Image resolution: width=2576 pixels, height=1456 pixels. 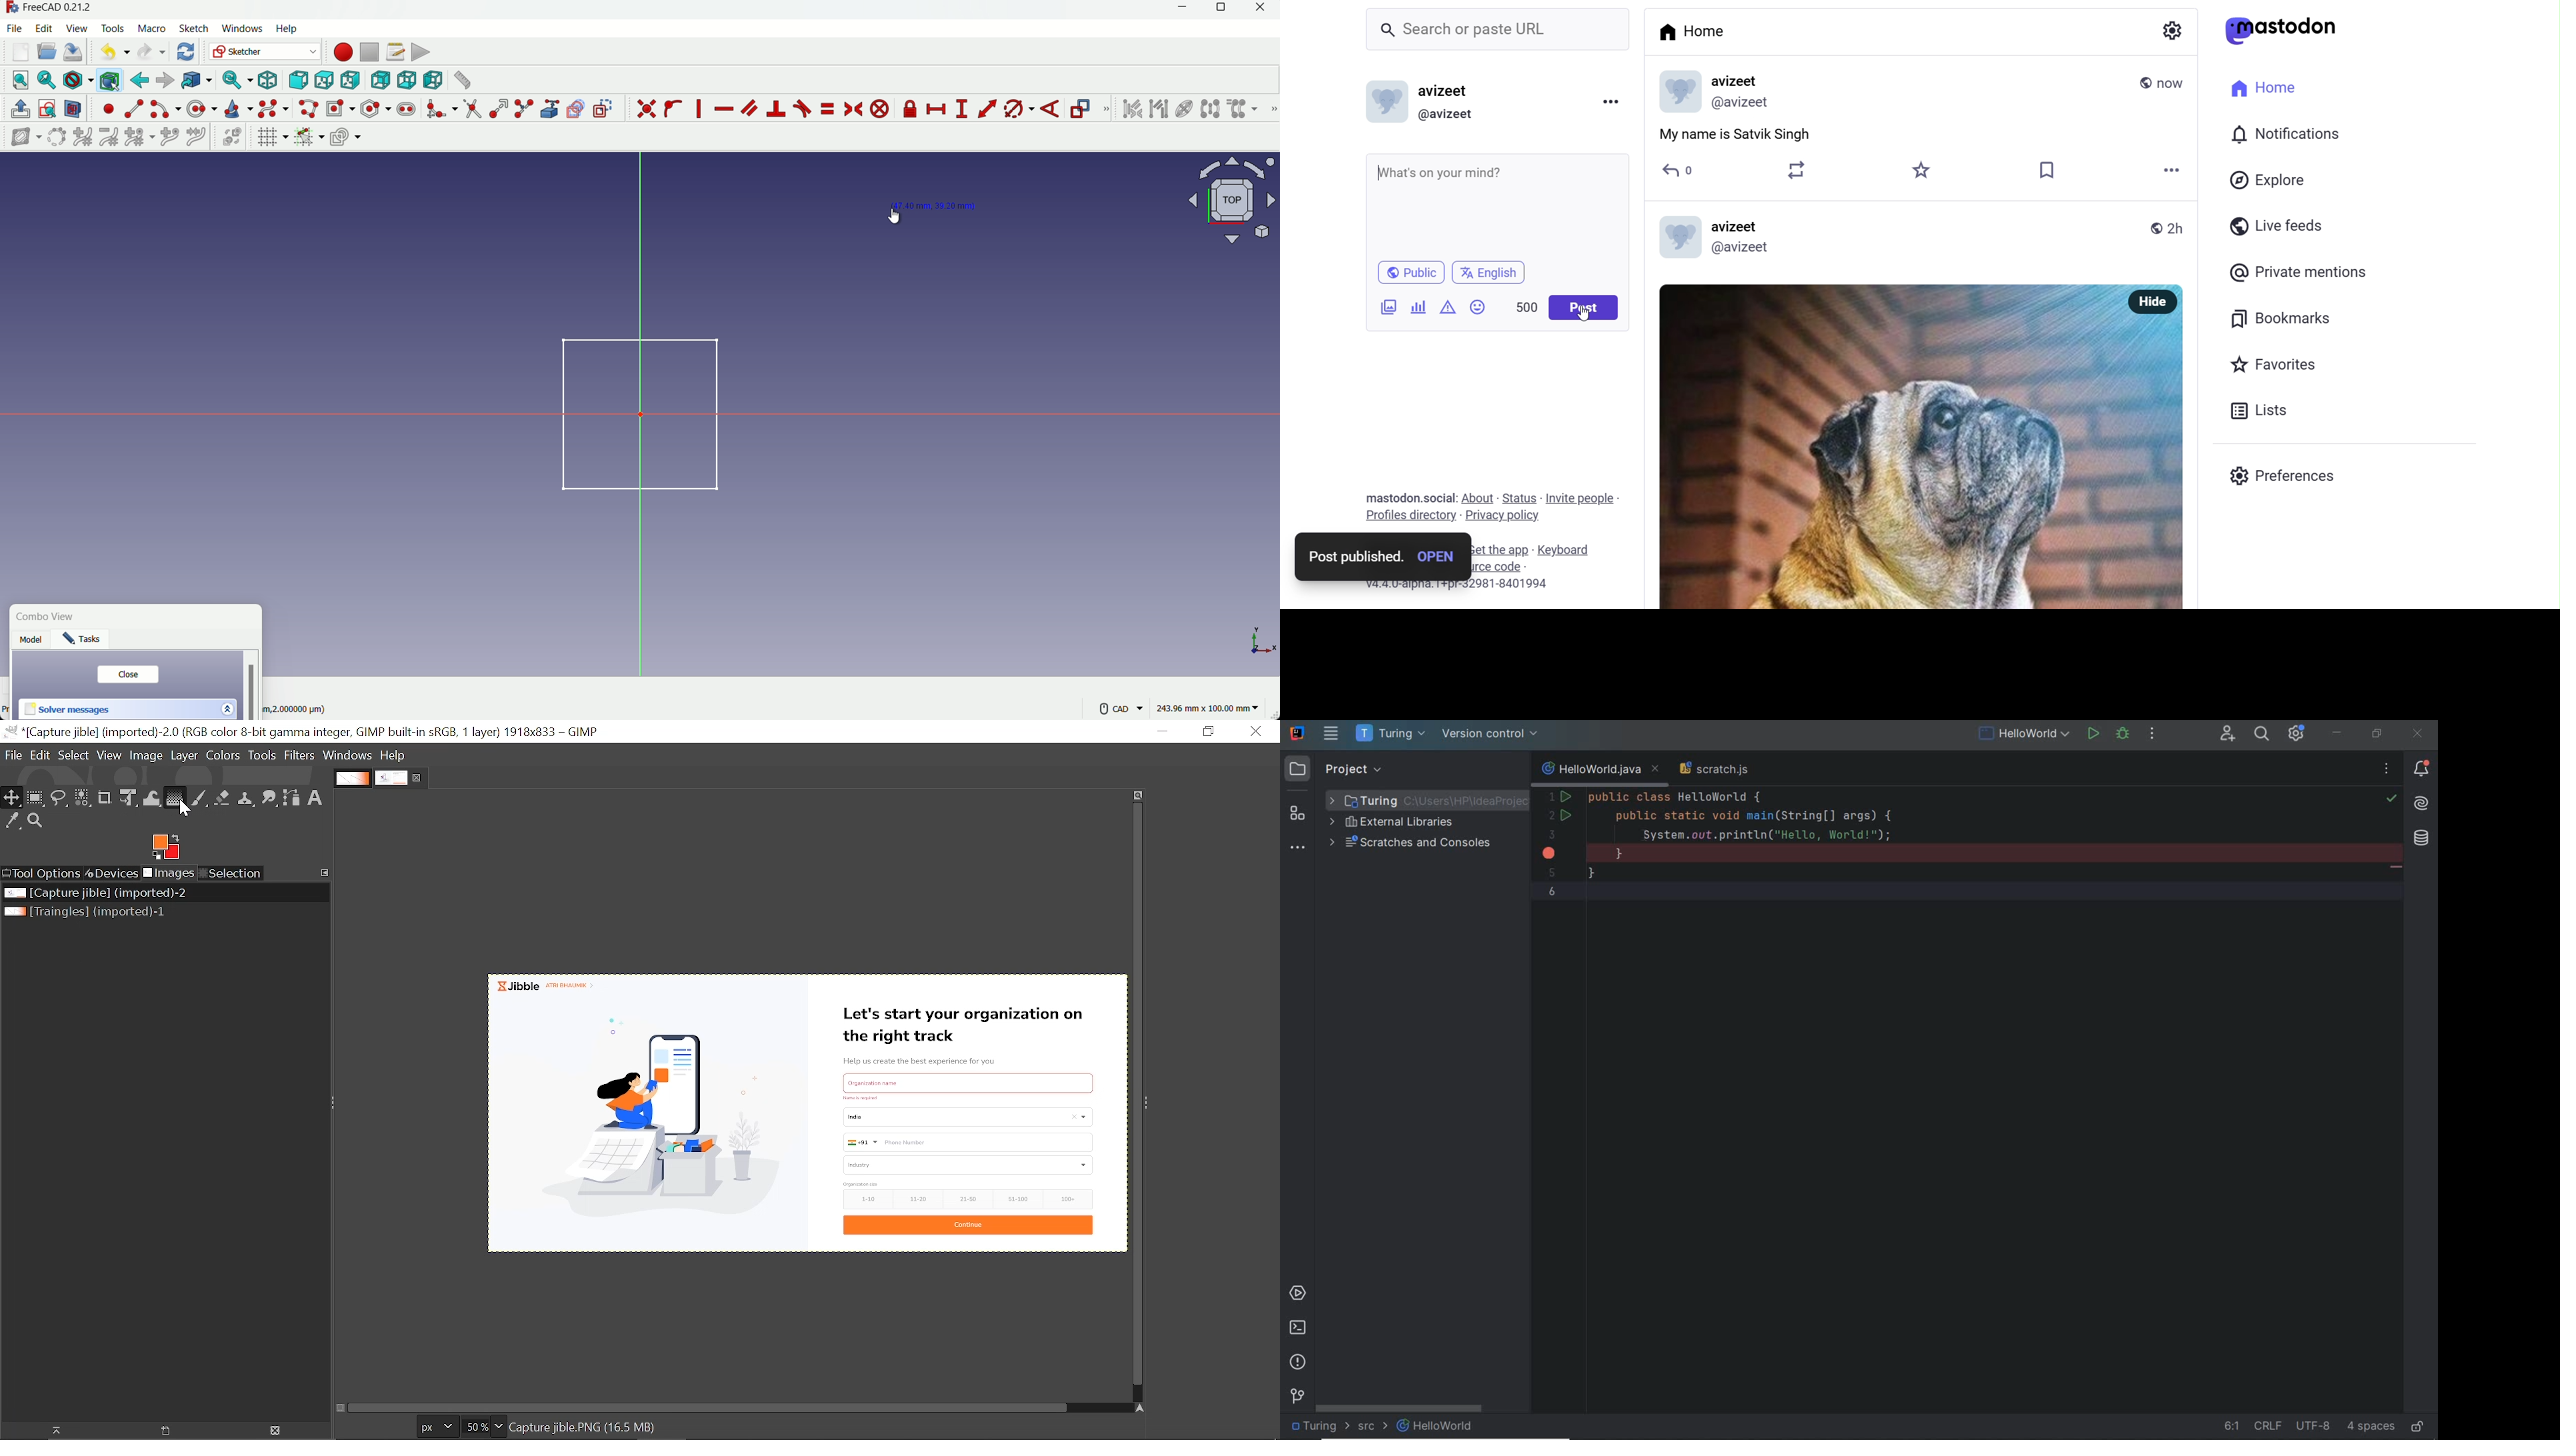 What do you see at coordinates (45, 27) in the screenshot?
I see `edit menu` at bounding box center [45, 27].